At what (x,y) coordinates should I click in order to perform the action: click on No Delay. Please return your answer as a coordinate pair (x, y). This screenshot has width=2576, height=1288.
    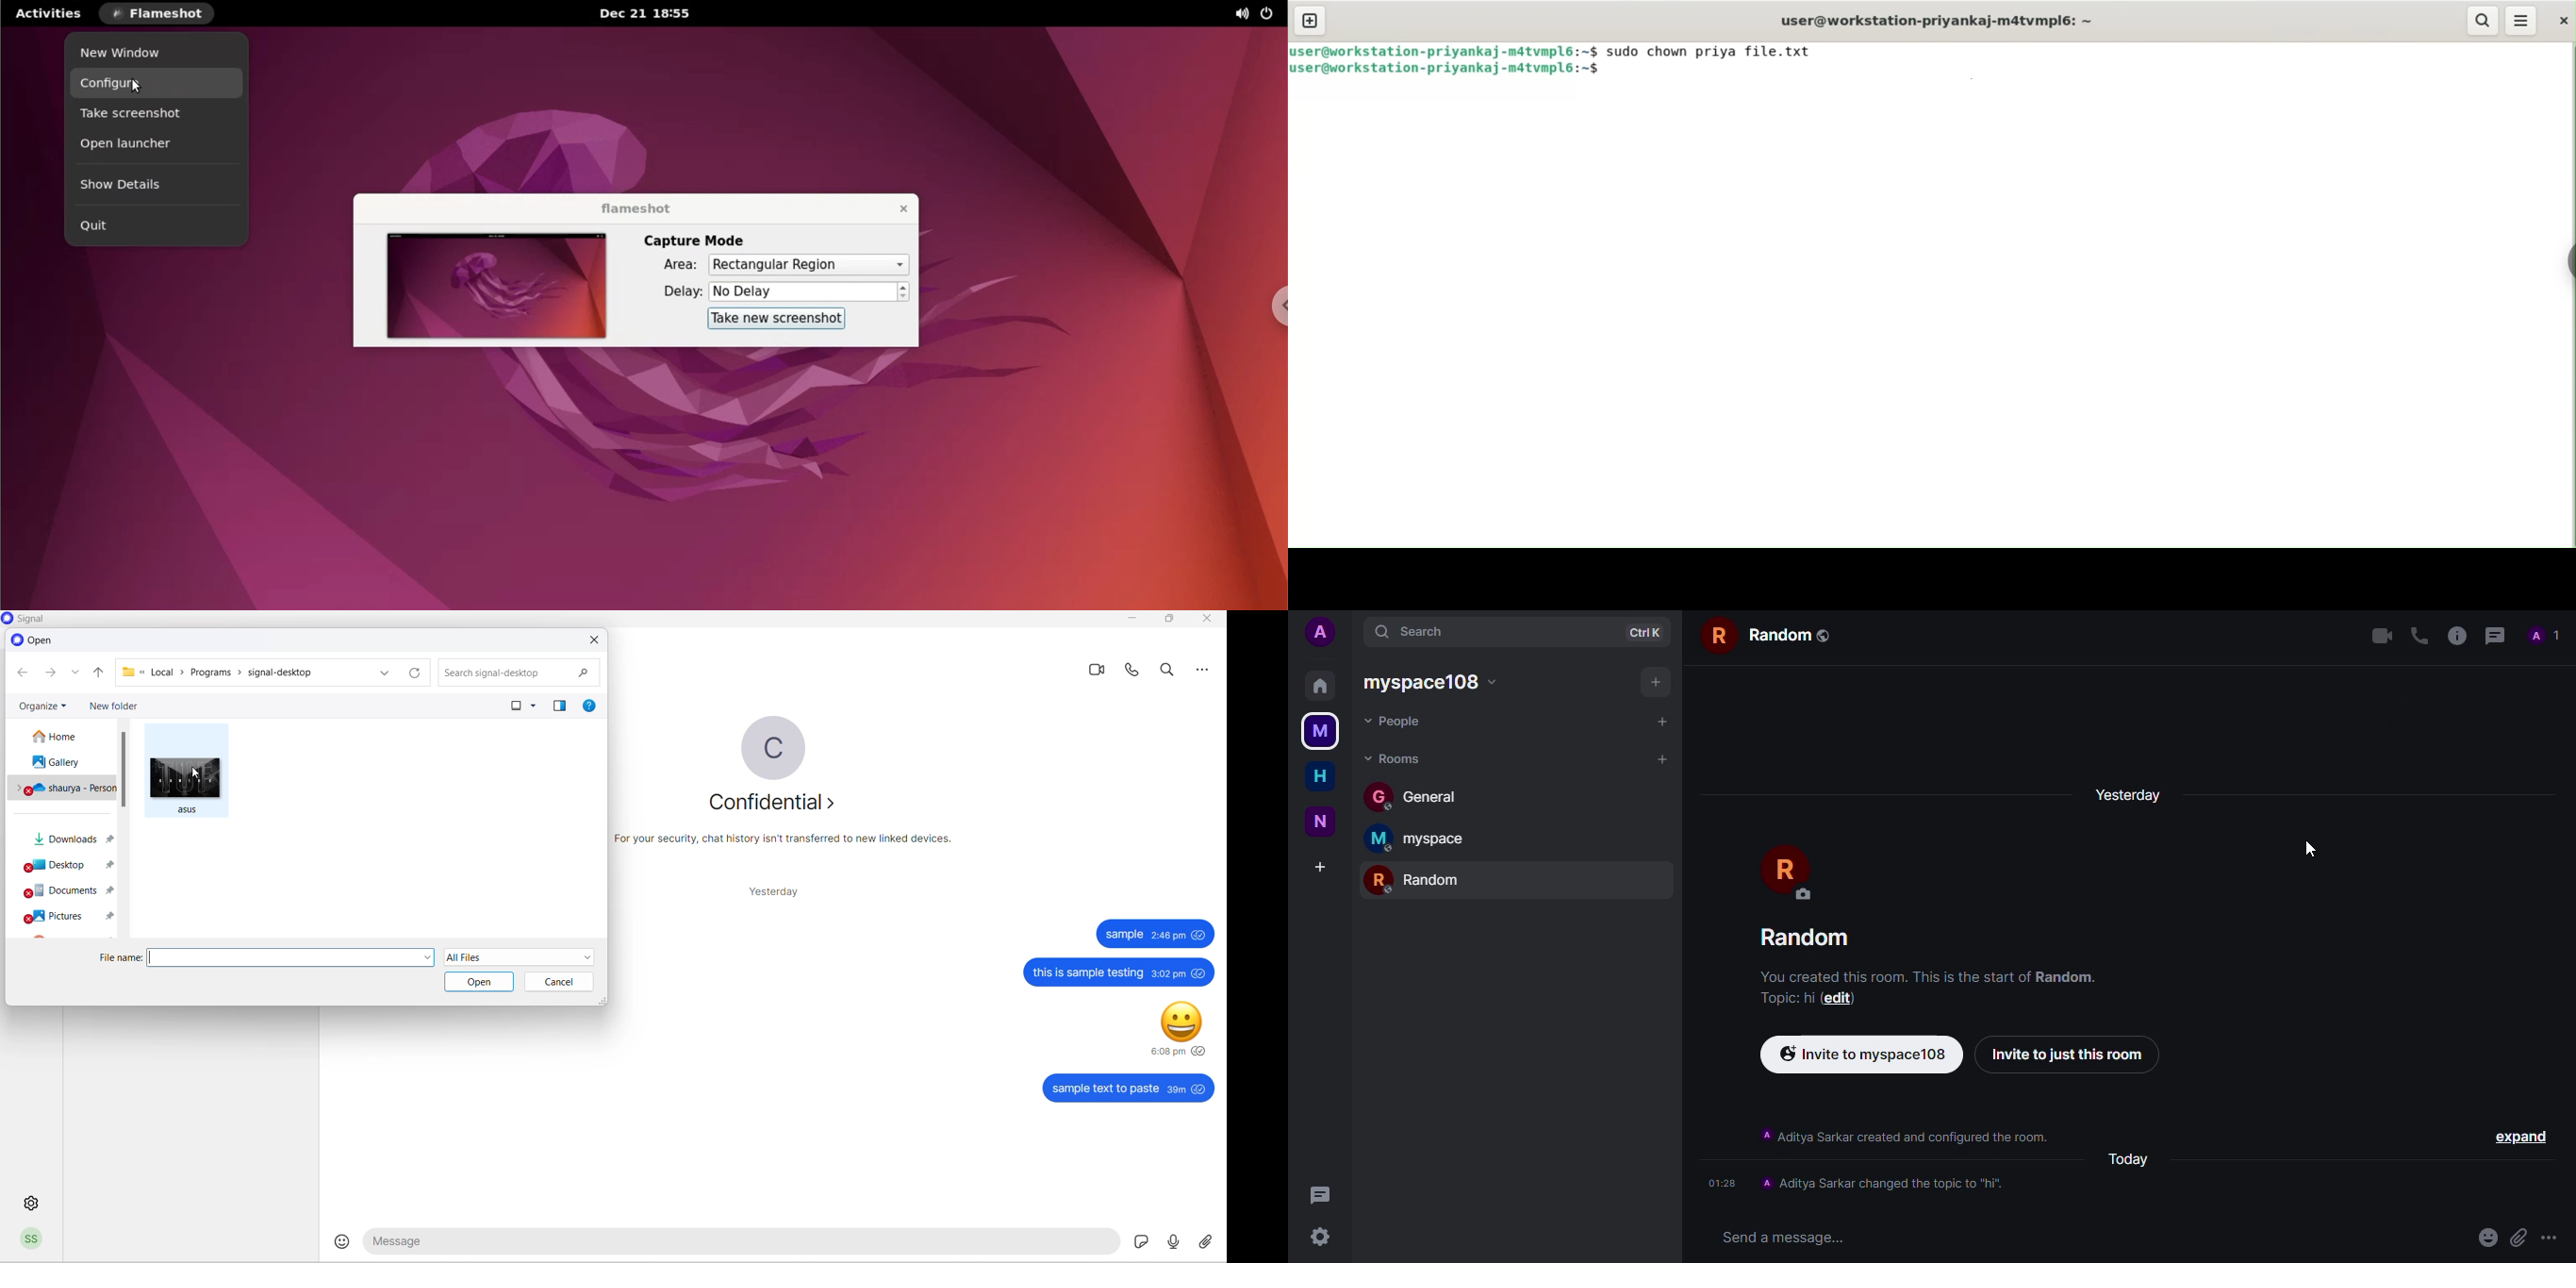
    Looking at the image, I should click on (802, 293).